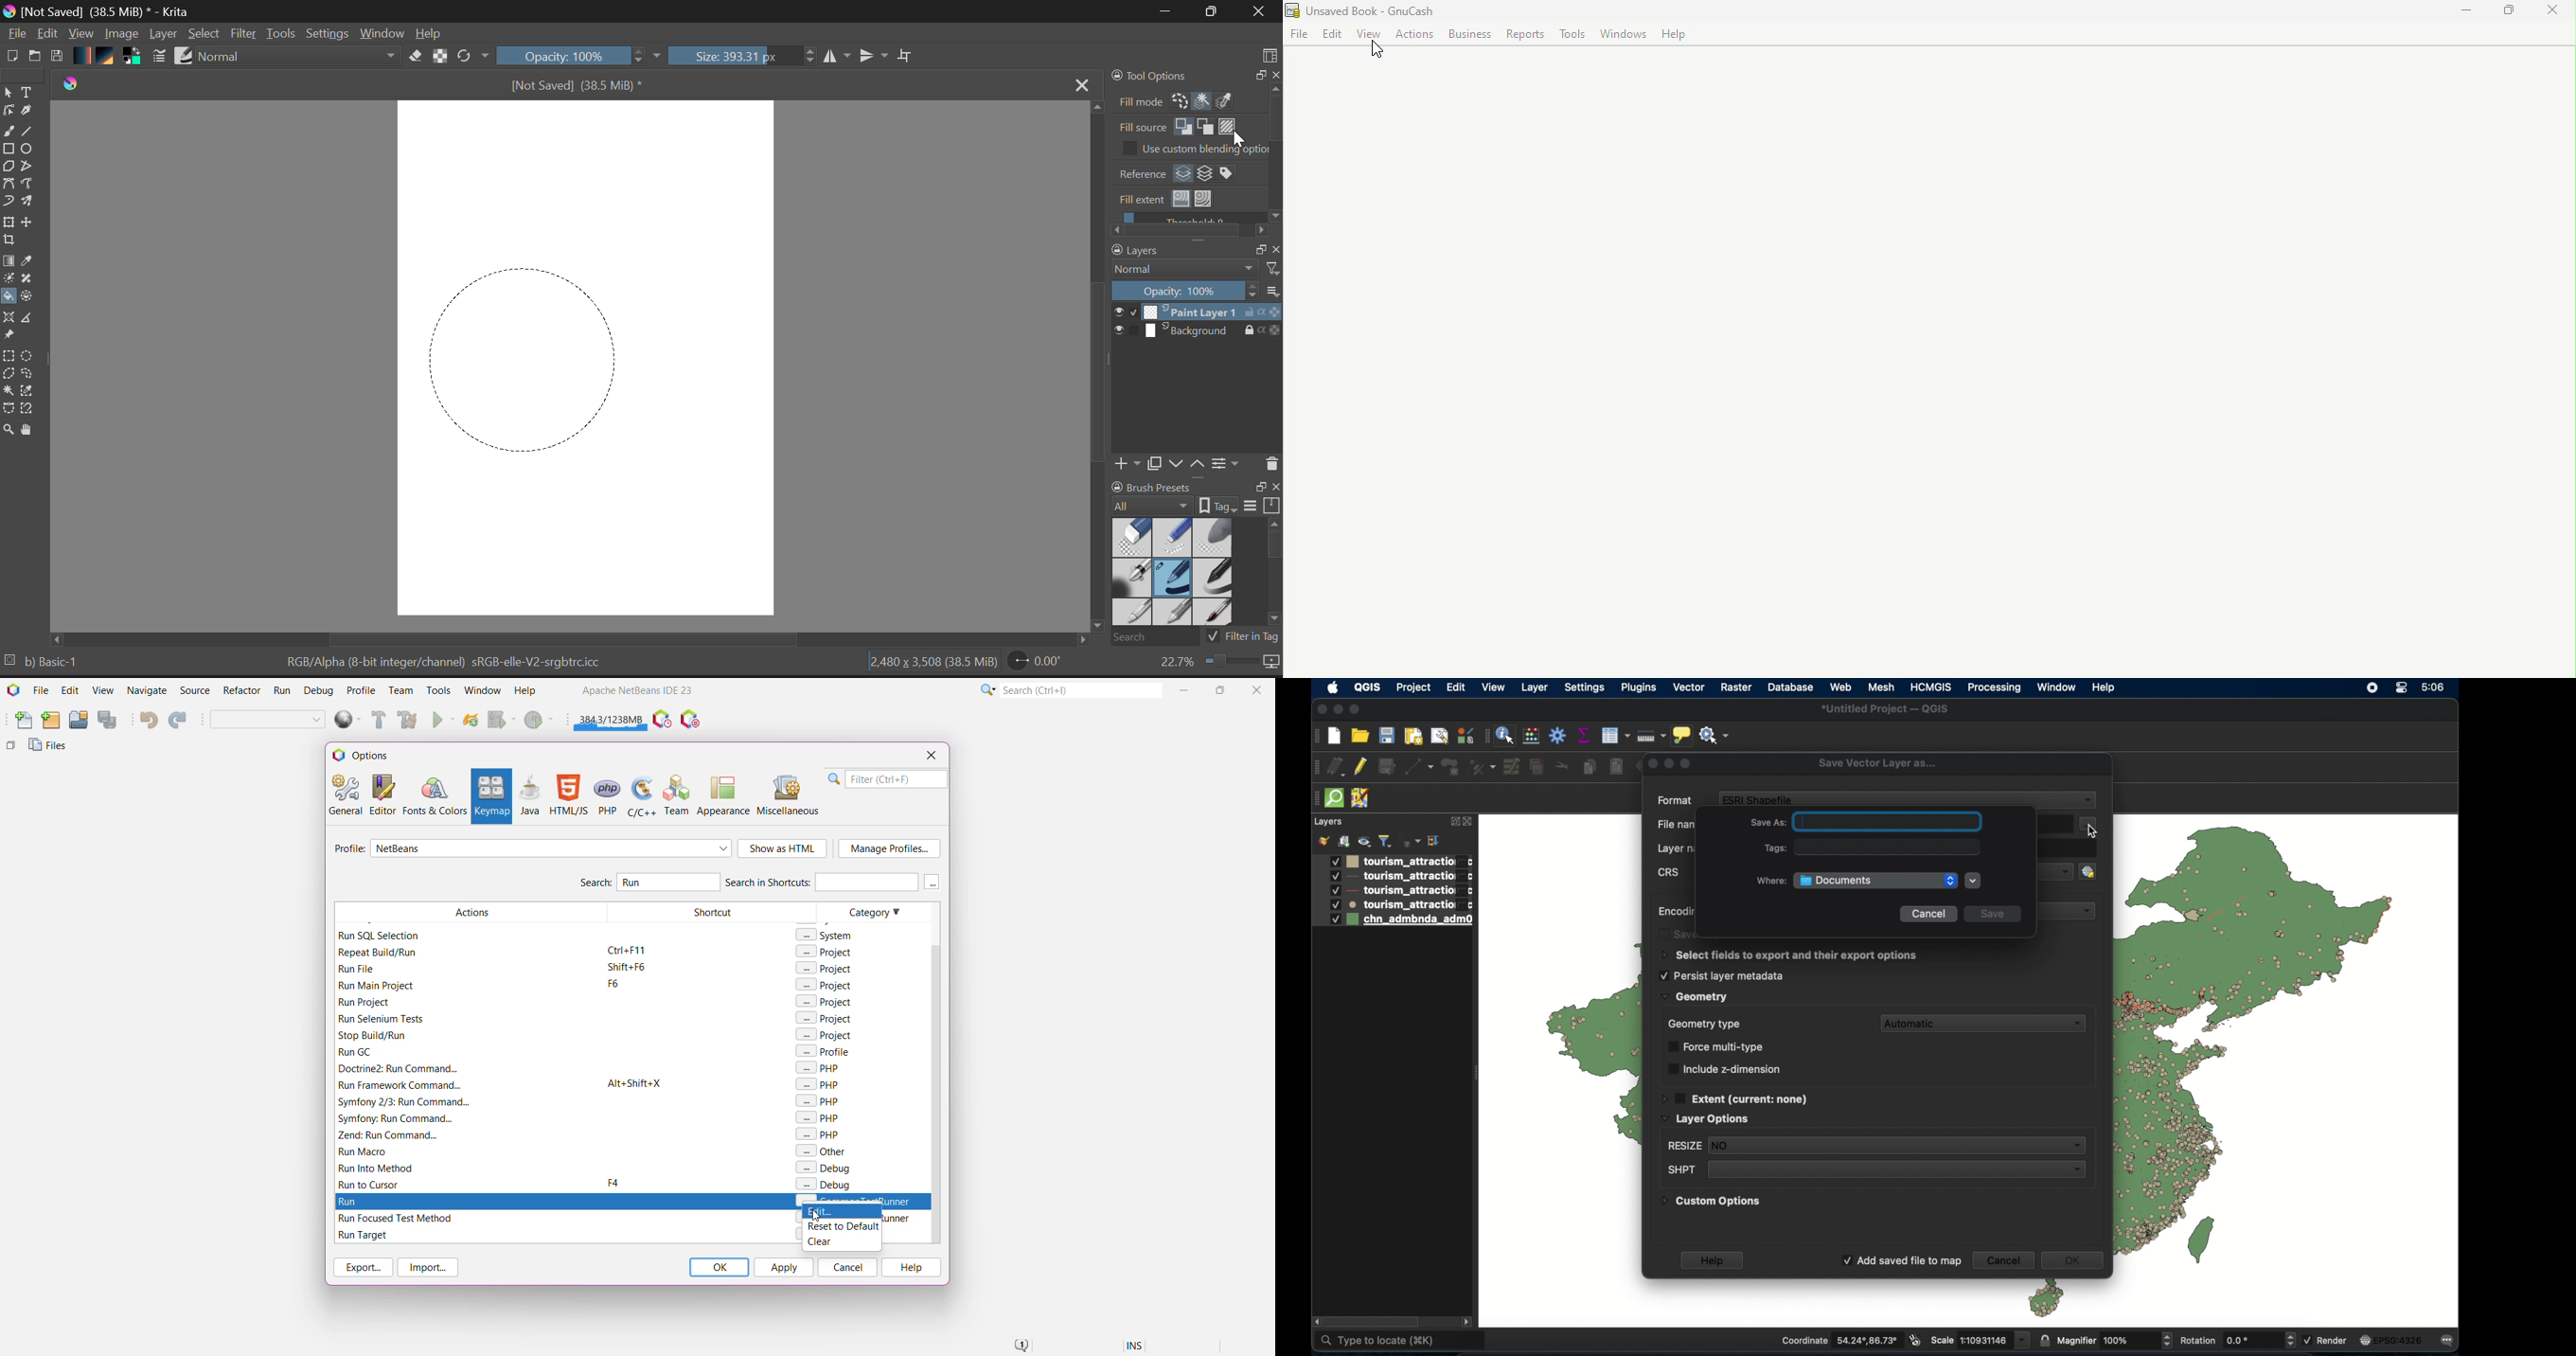 The width and height of the screenshot is (2576, 1372). I want to click on mesh, so click(1881, 687).